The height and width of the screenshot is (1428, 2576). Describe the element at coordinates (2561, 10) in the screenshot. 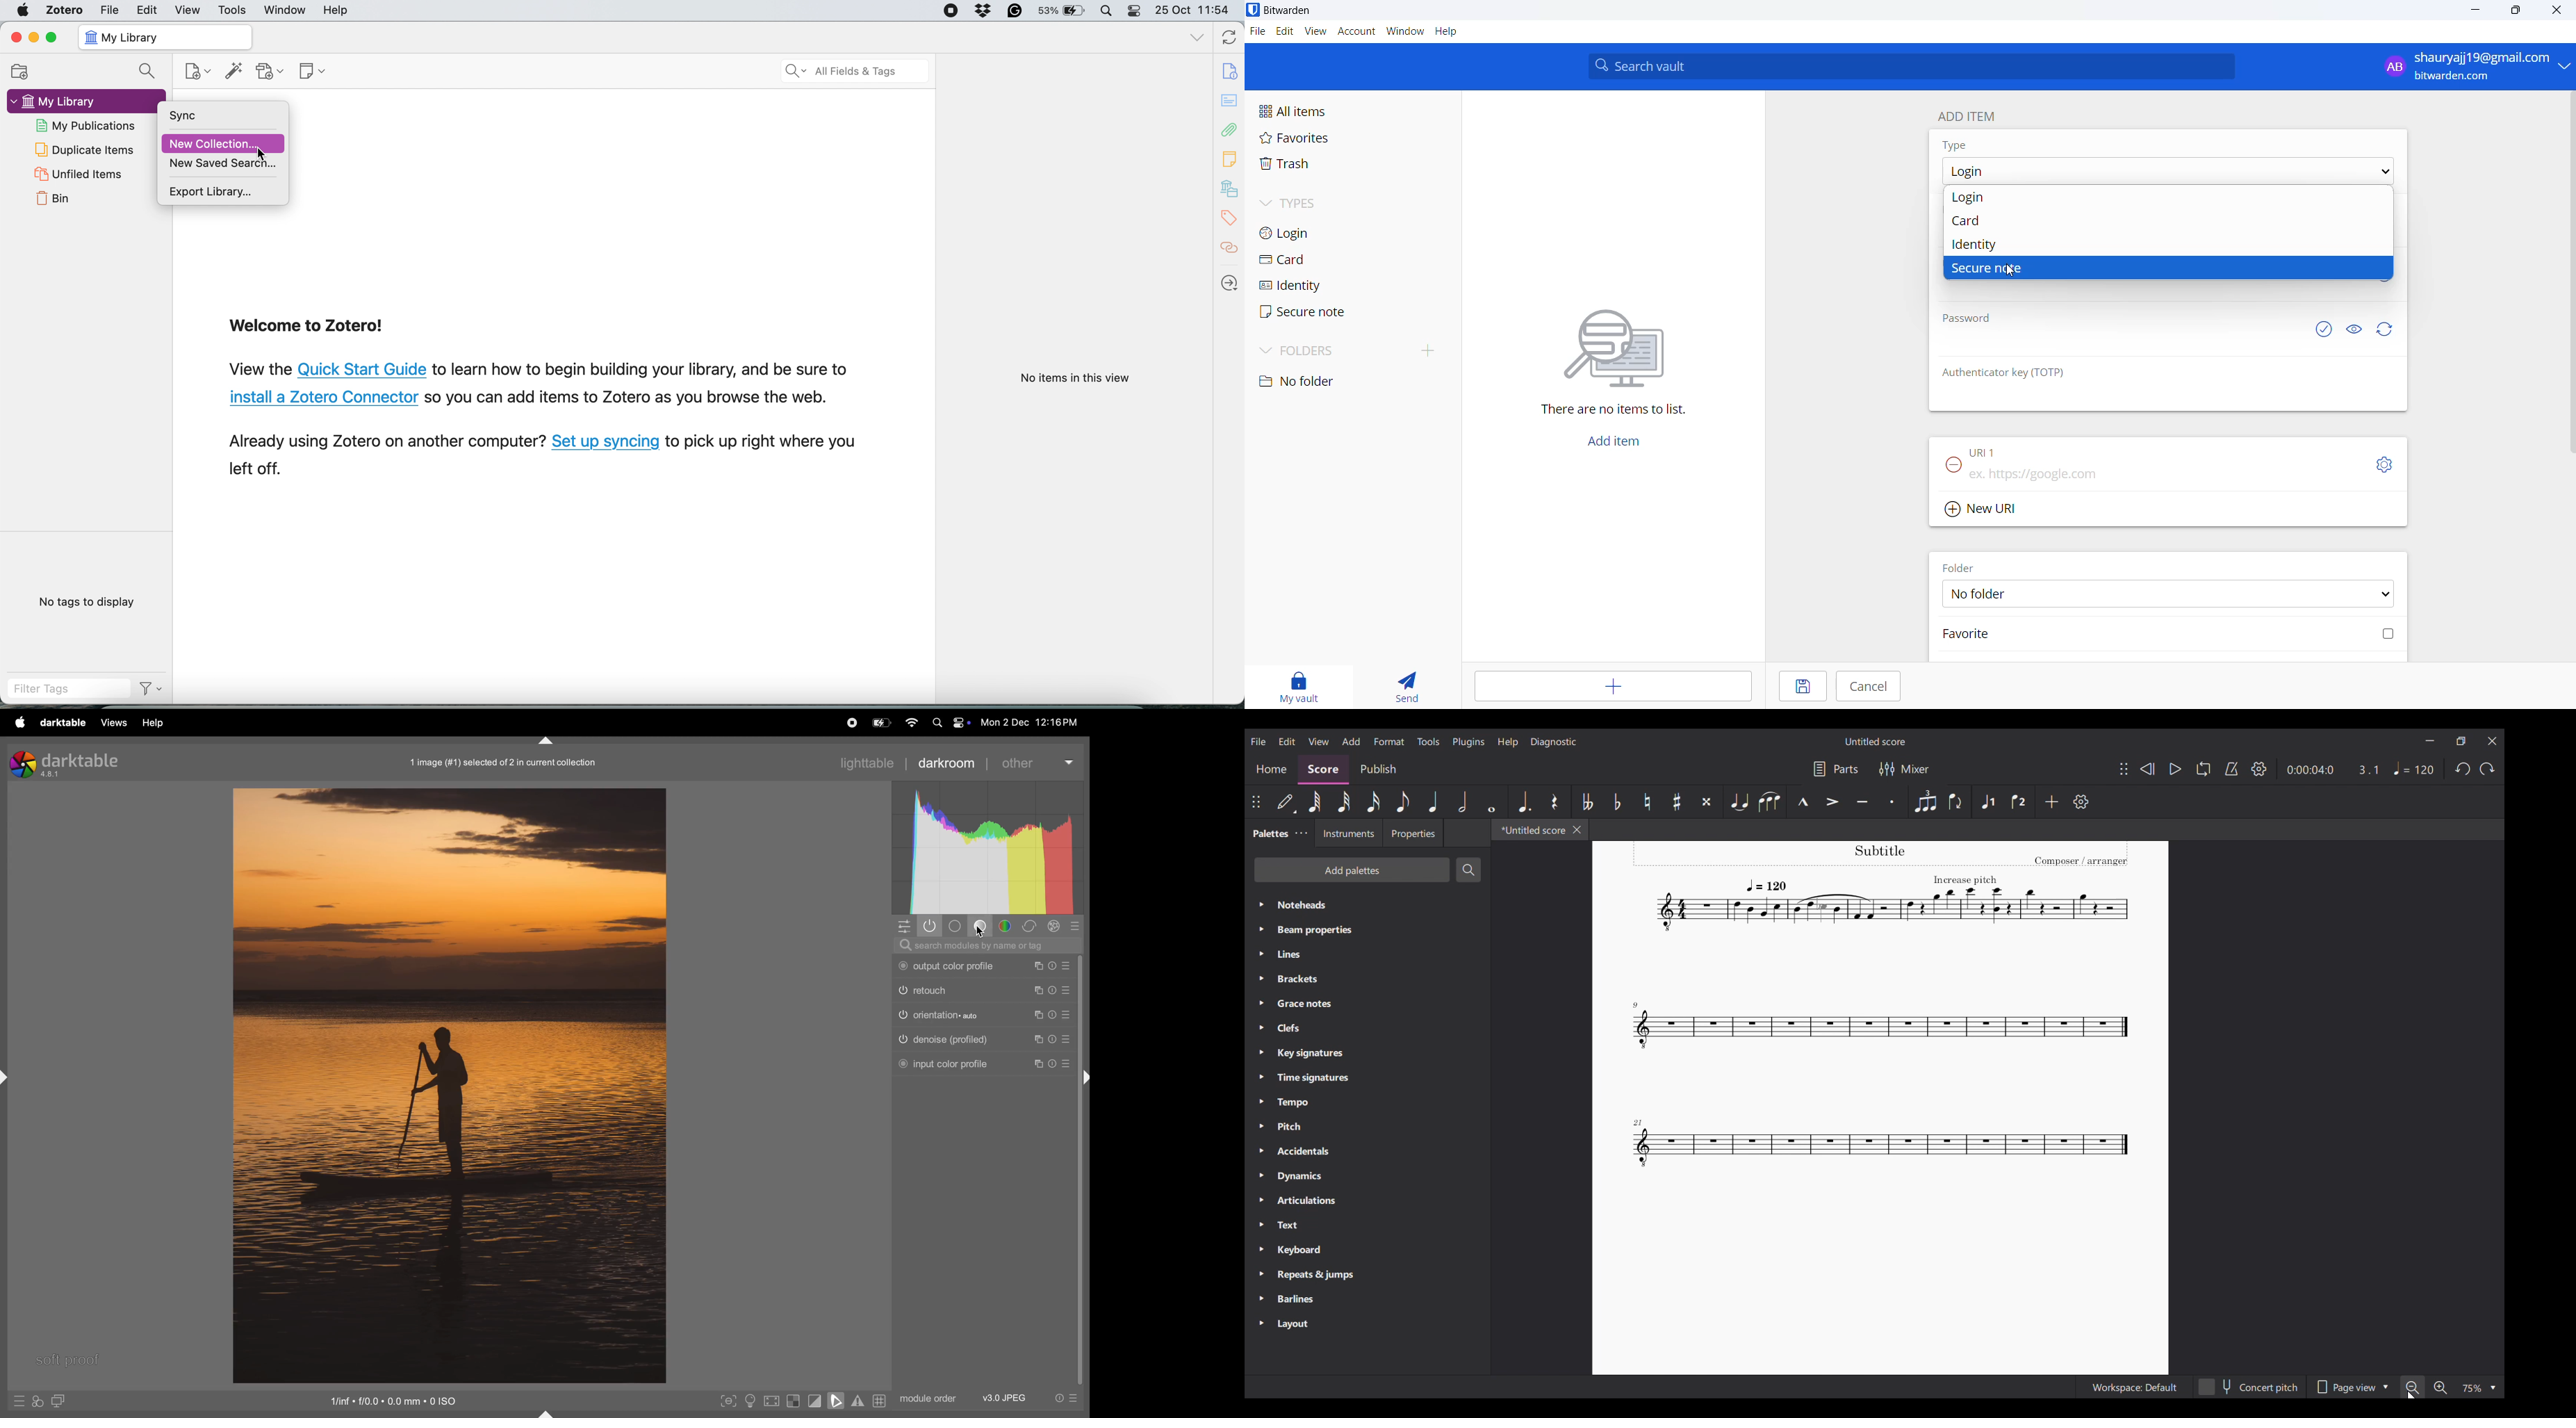

I see `close` at that location.